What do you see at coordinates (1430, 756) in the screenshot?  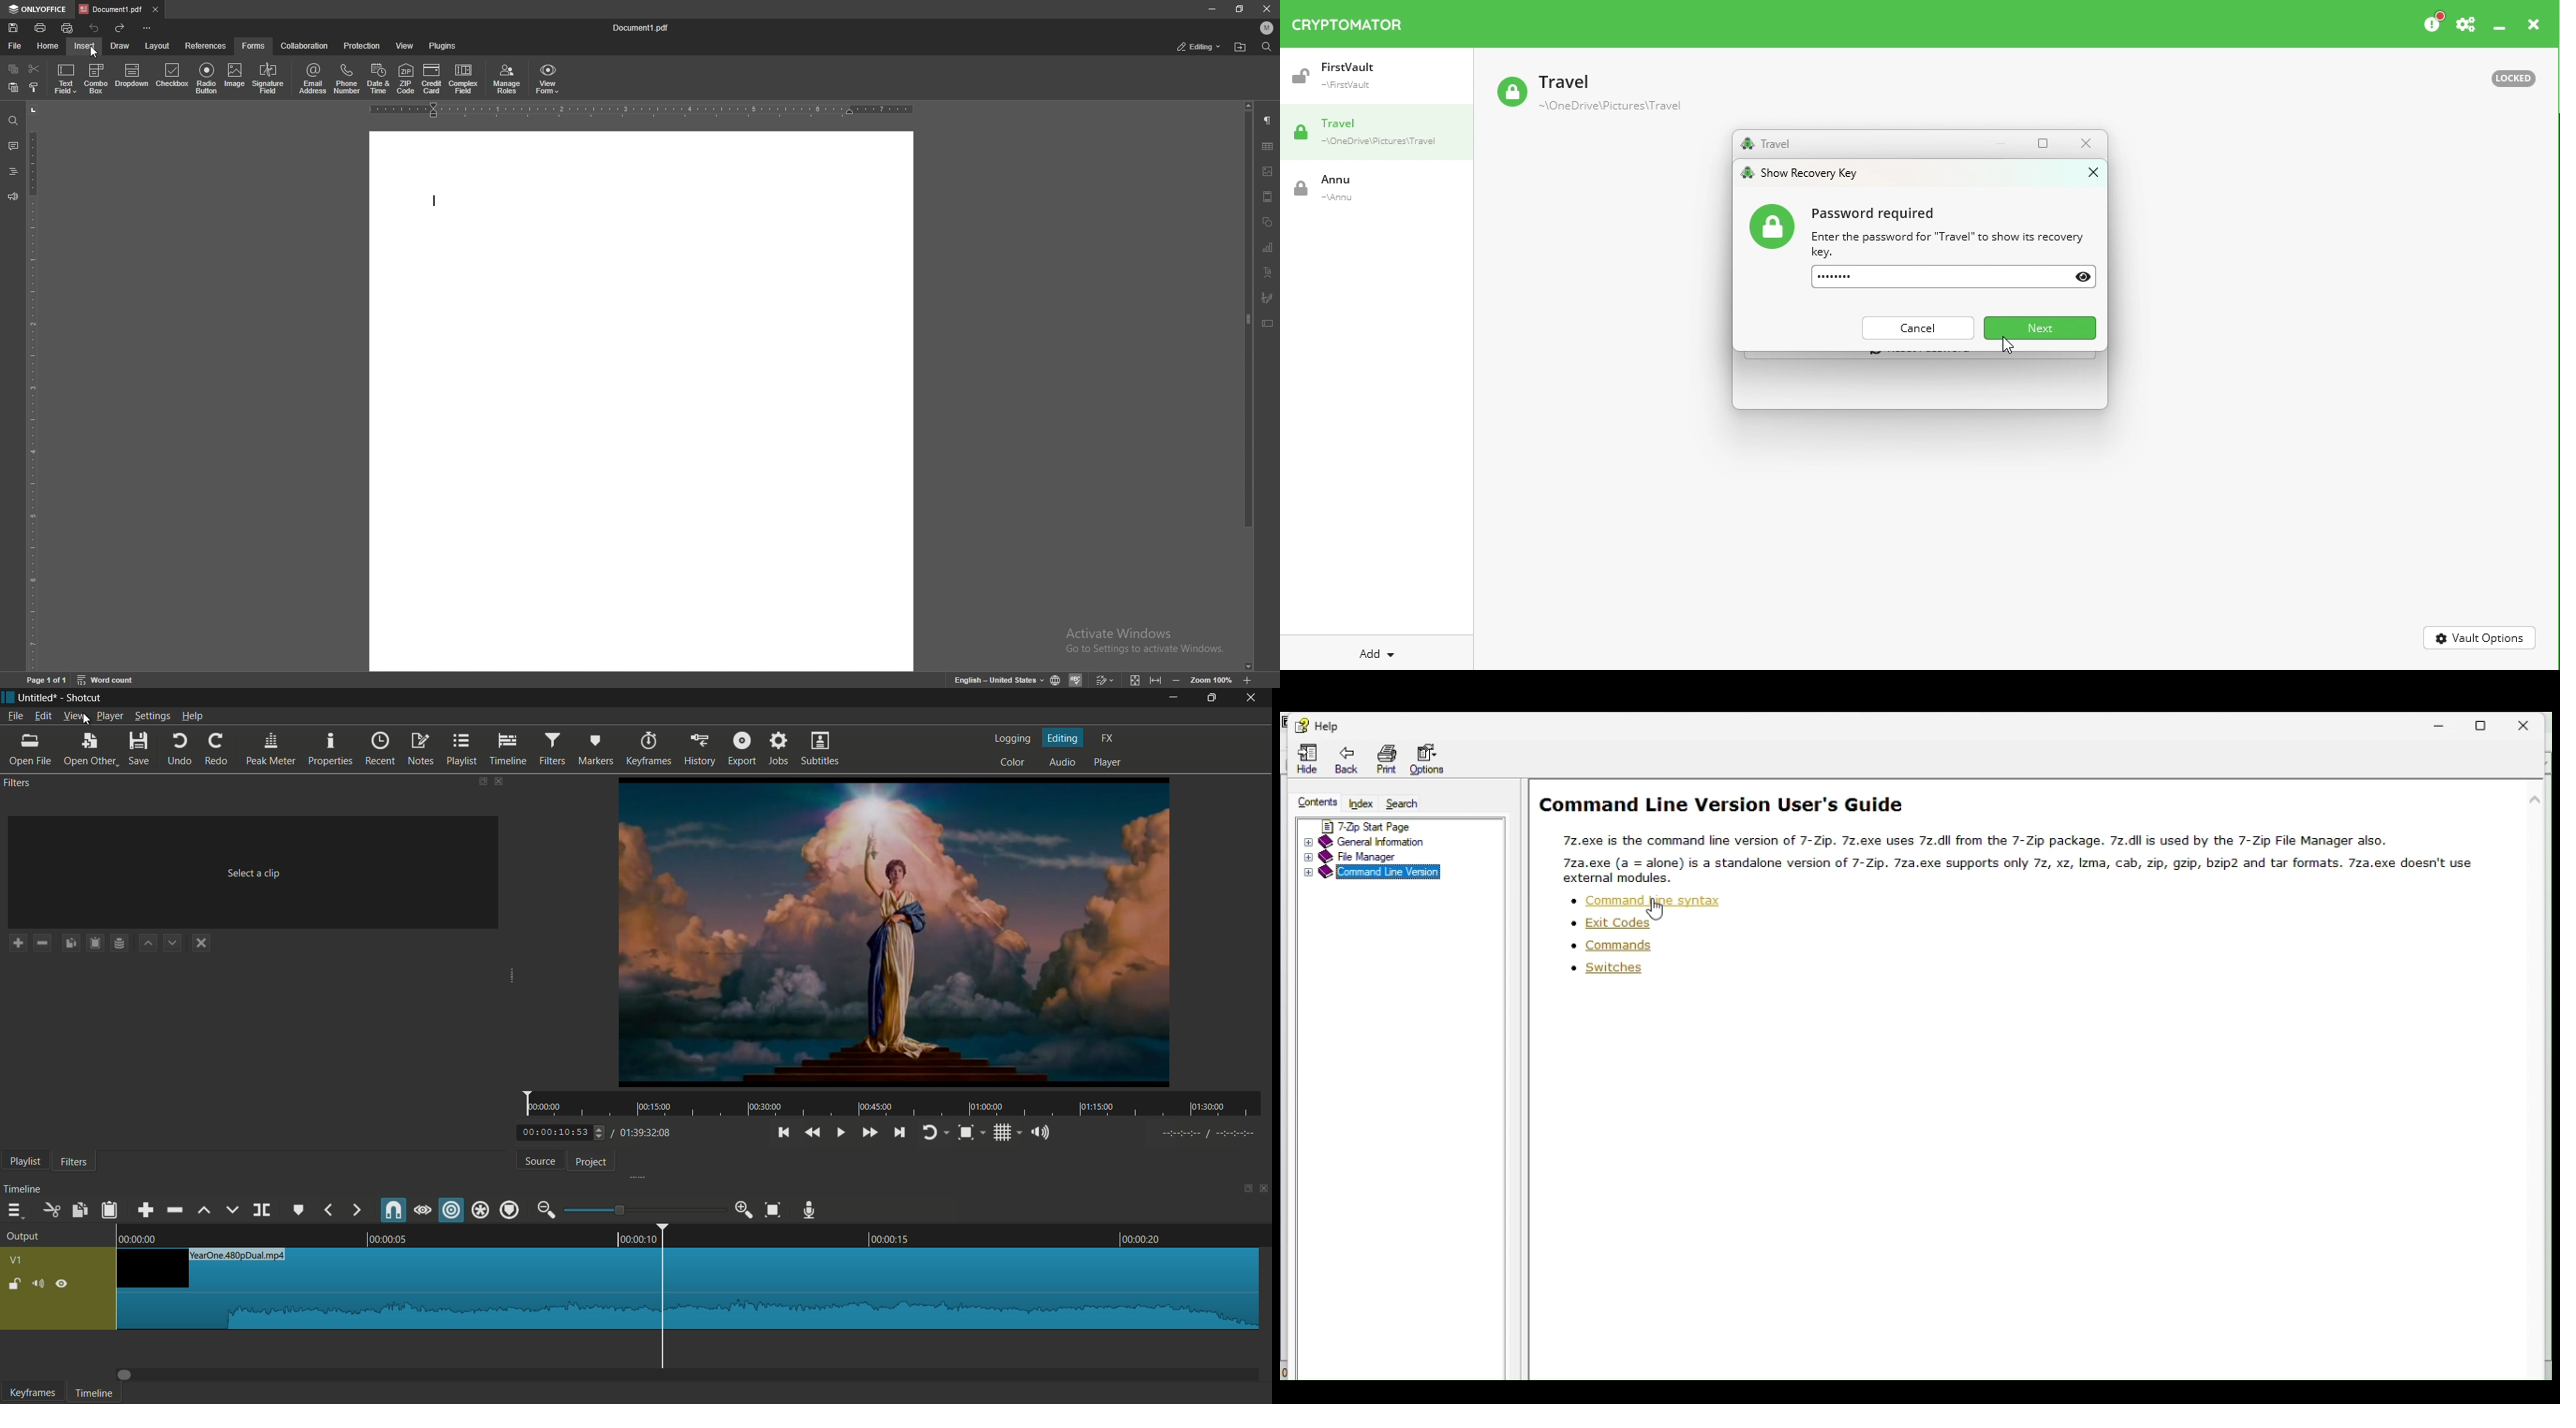 I see `options ` at bounding box center [1430, 756].